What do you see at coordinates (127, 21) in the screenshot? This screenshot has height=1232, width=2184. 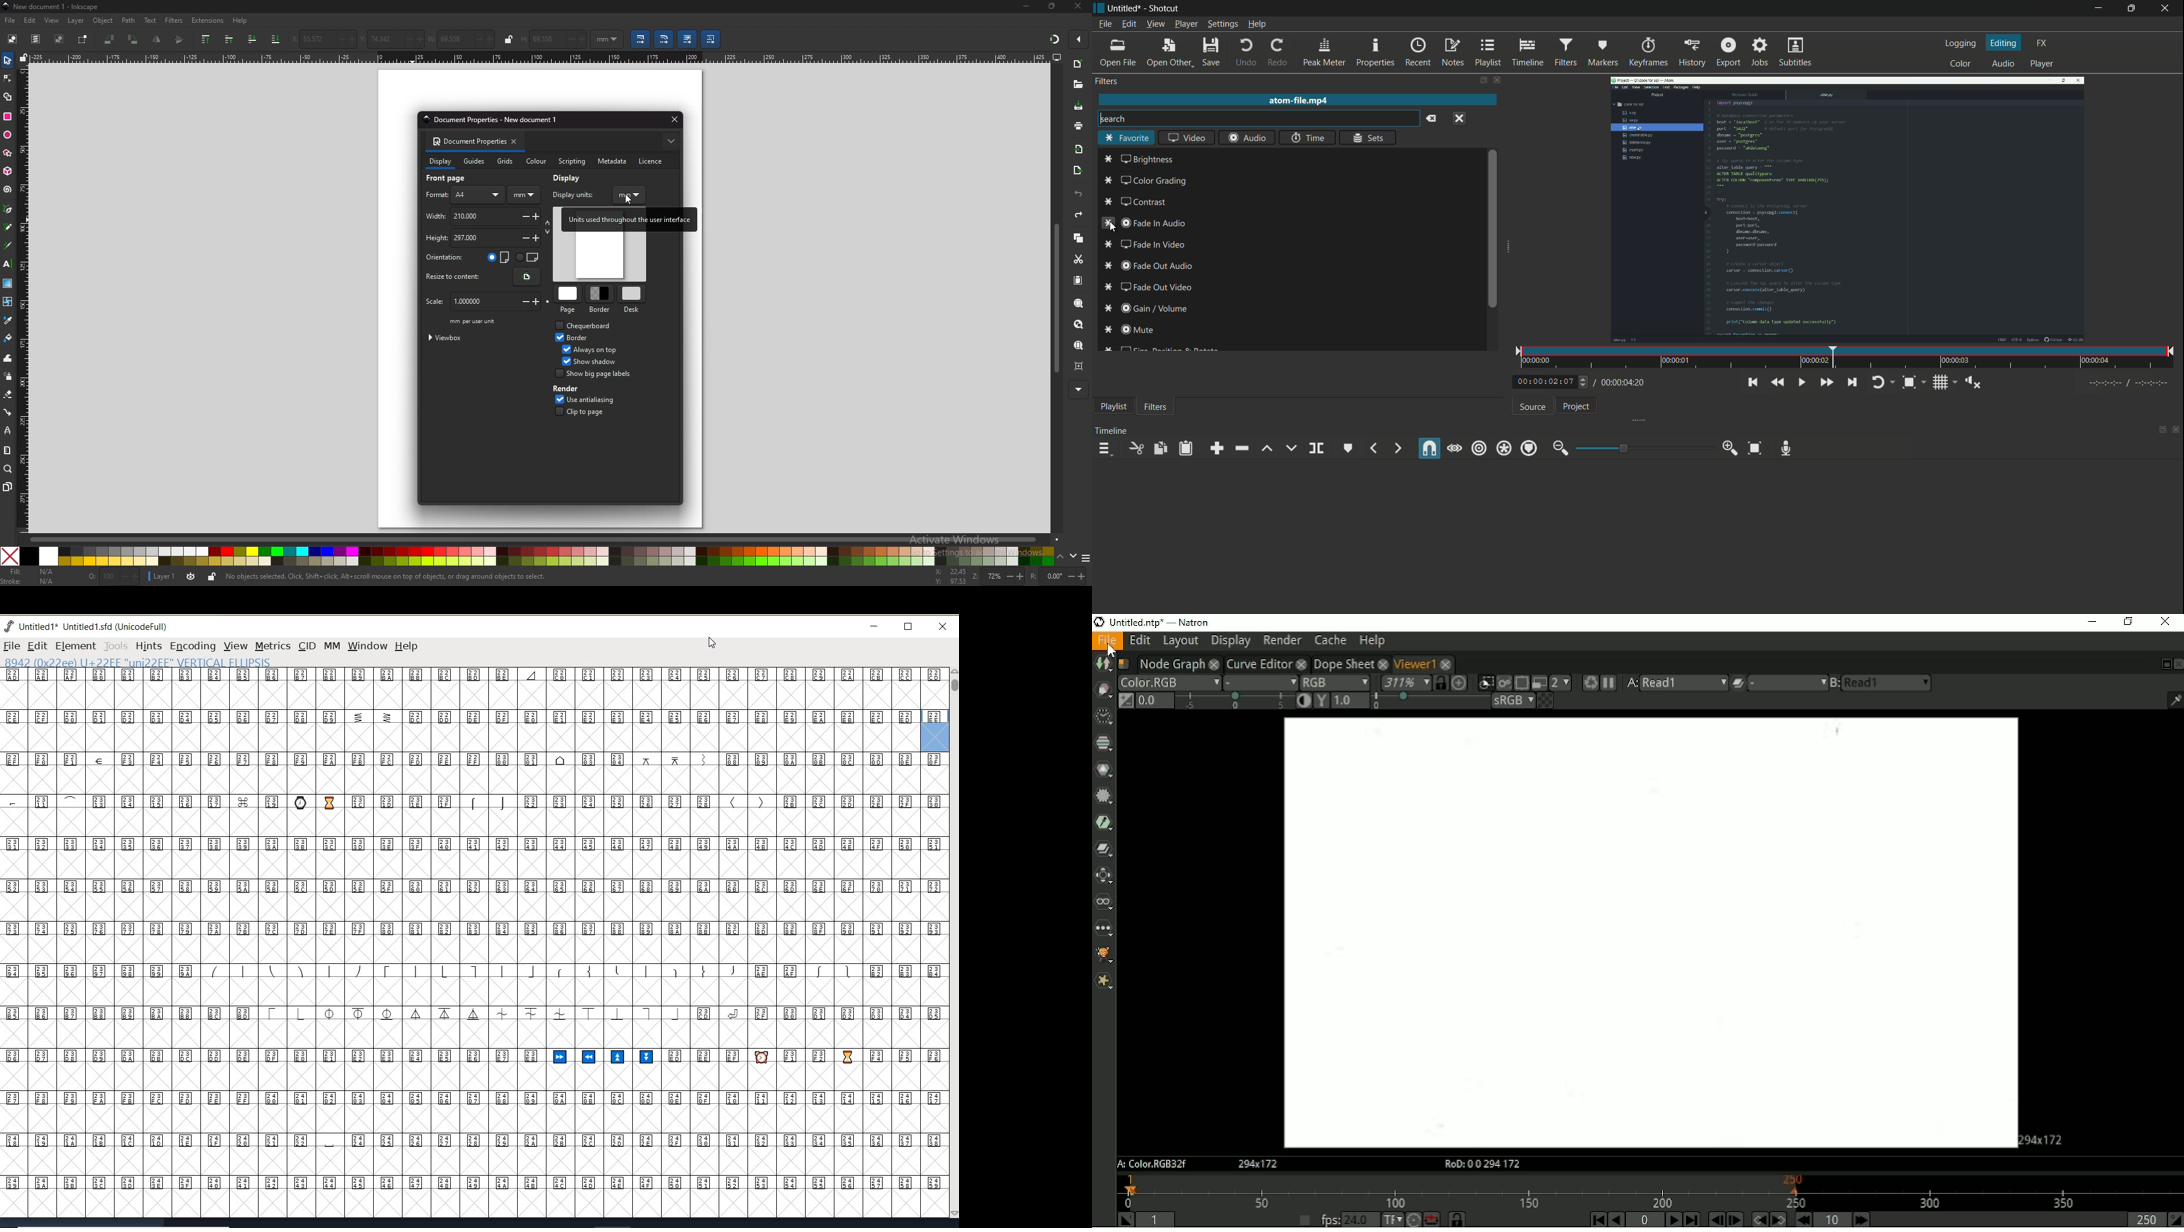 I see `path` at bounding box center [127, 21].